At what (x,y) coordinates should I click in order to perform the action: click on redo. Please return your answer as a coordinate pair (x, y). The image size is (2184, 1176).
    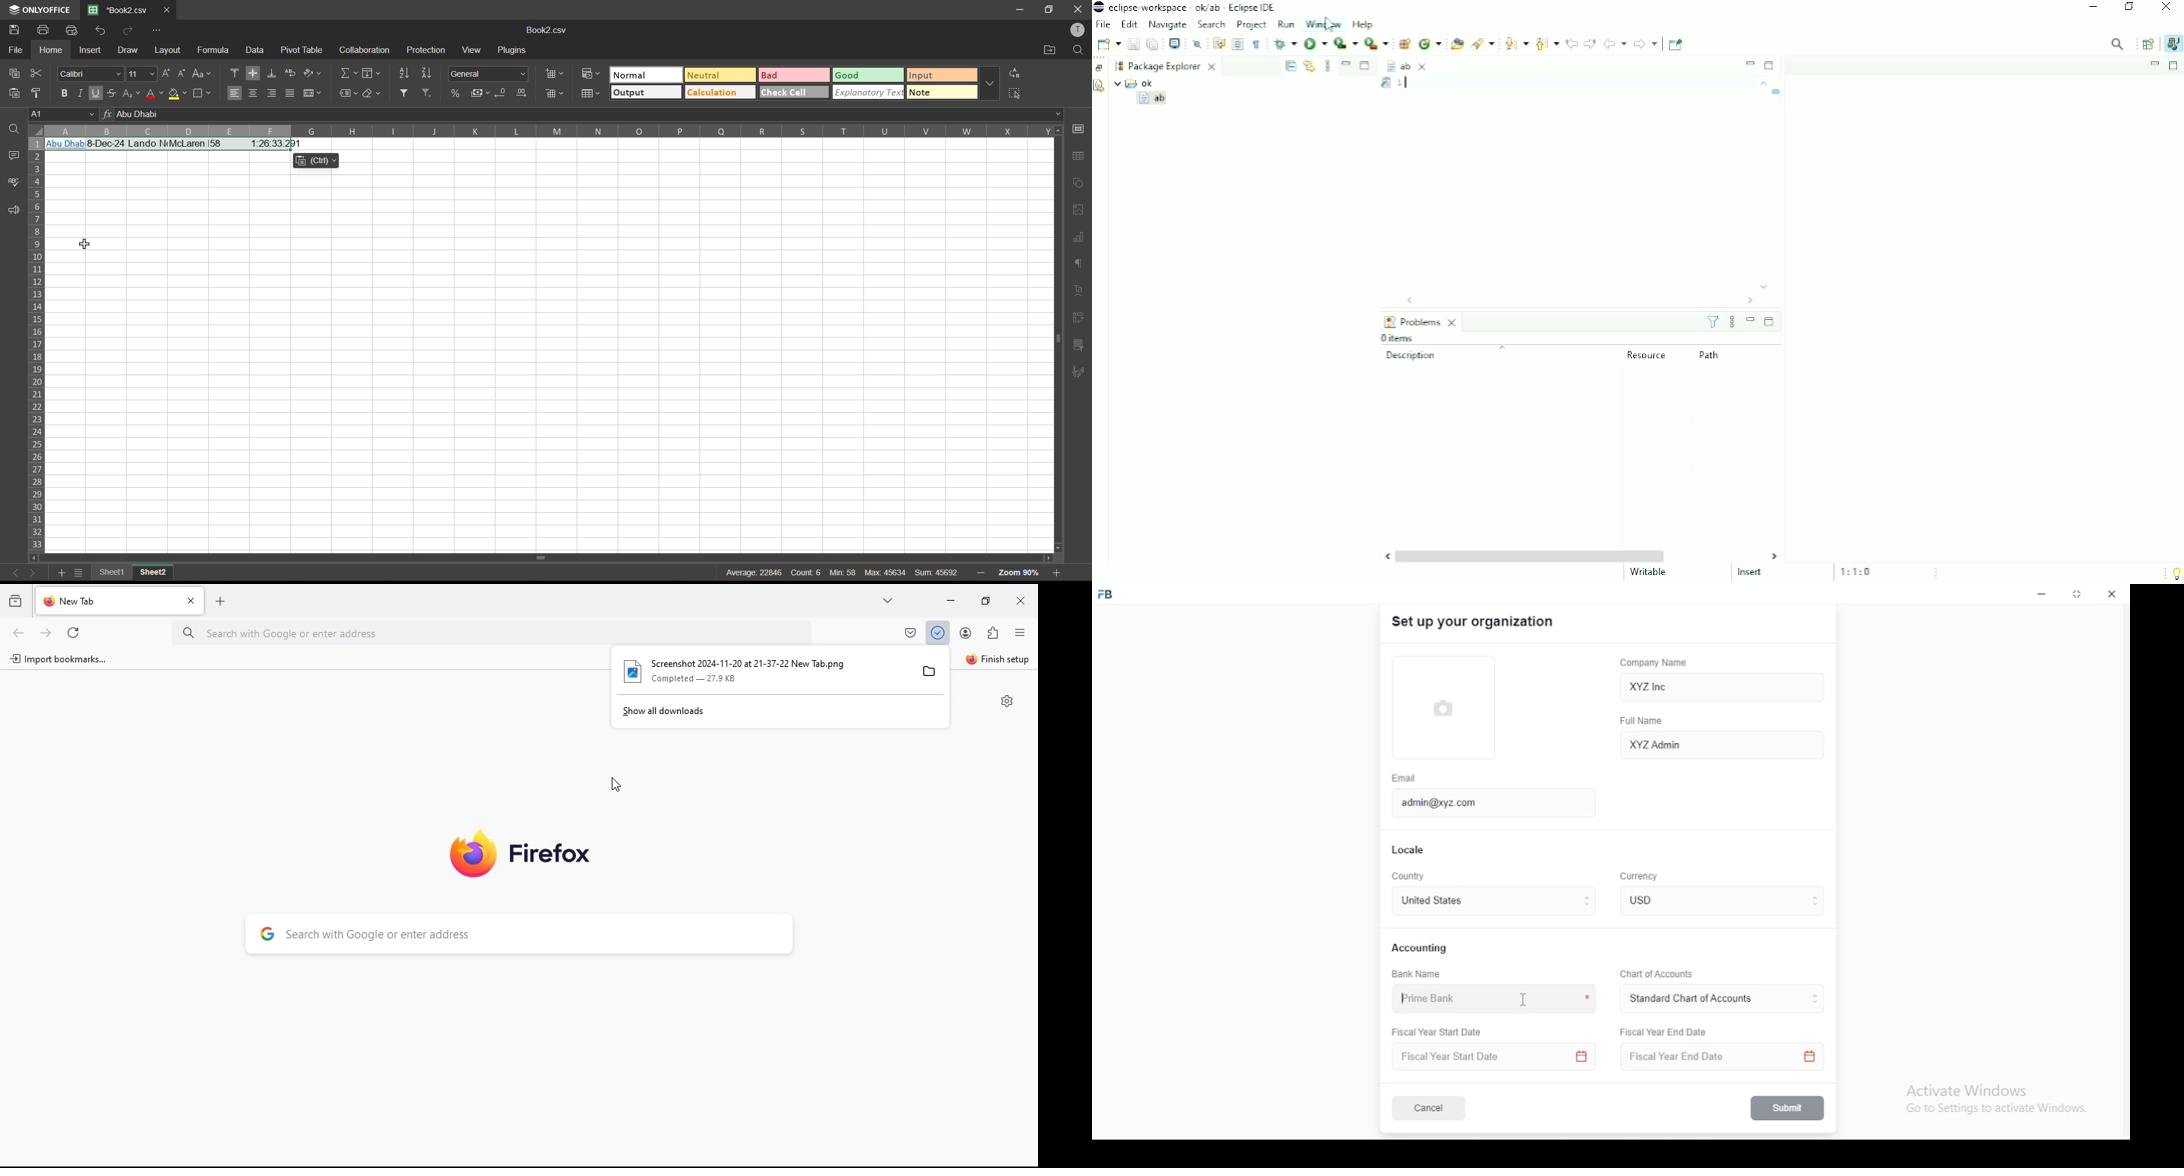
    Looking at the image, I should click on (126, 30).